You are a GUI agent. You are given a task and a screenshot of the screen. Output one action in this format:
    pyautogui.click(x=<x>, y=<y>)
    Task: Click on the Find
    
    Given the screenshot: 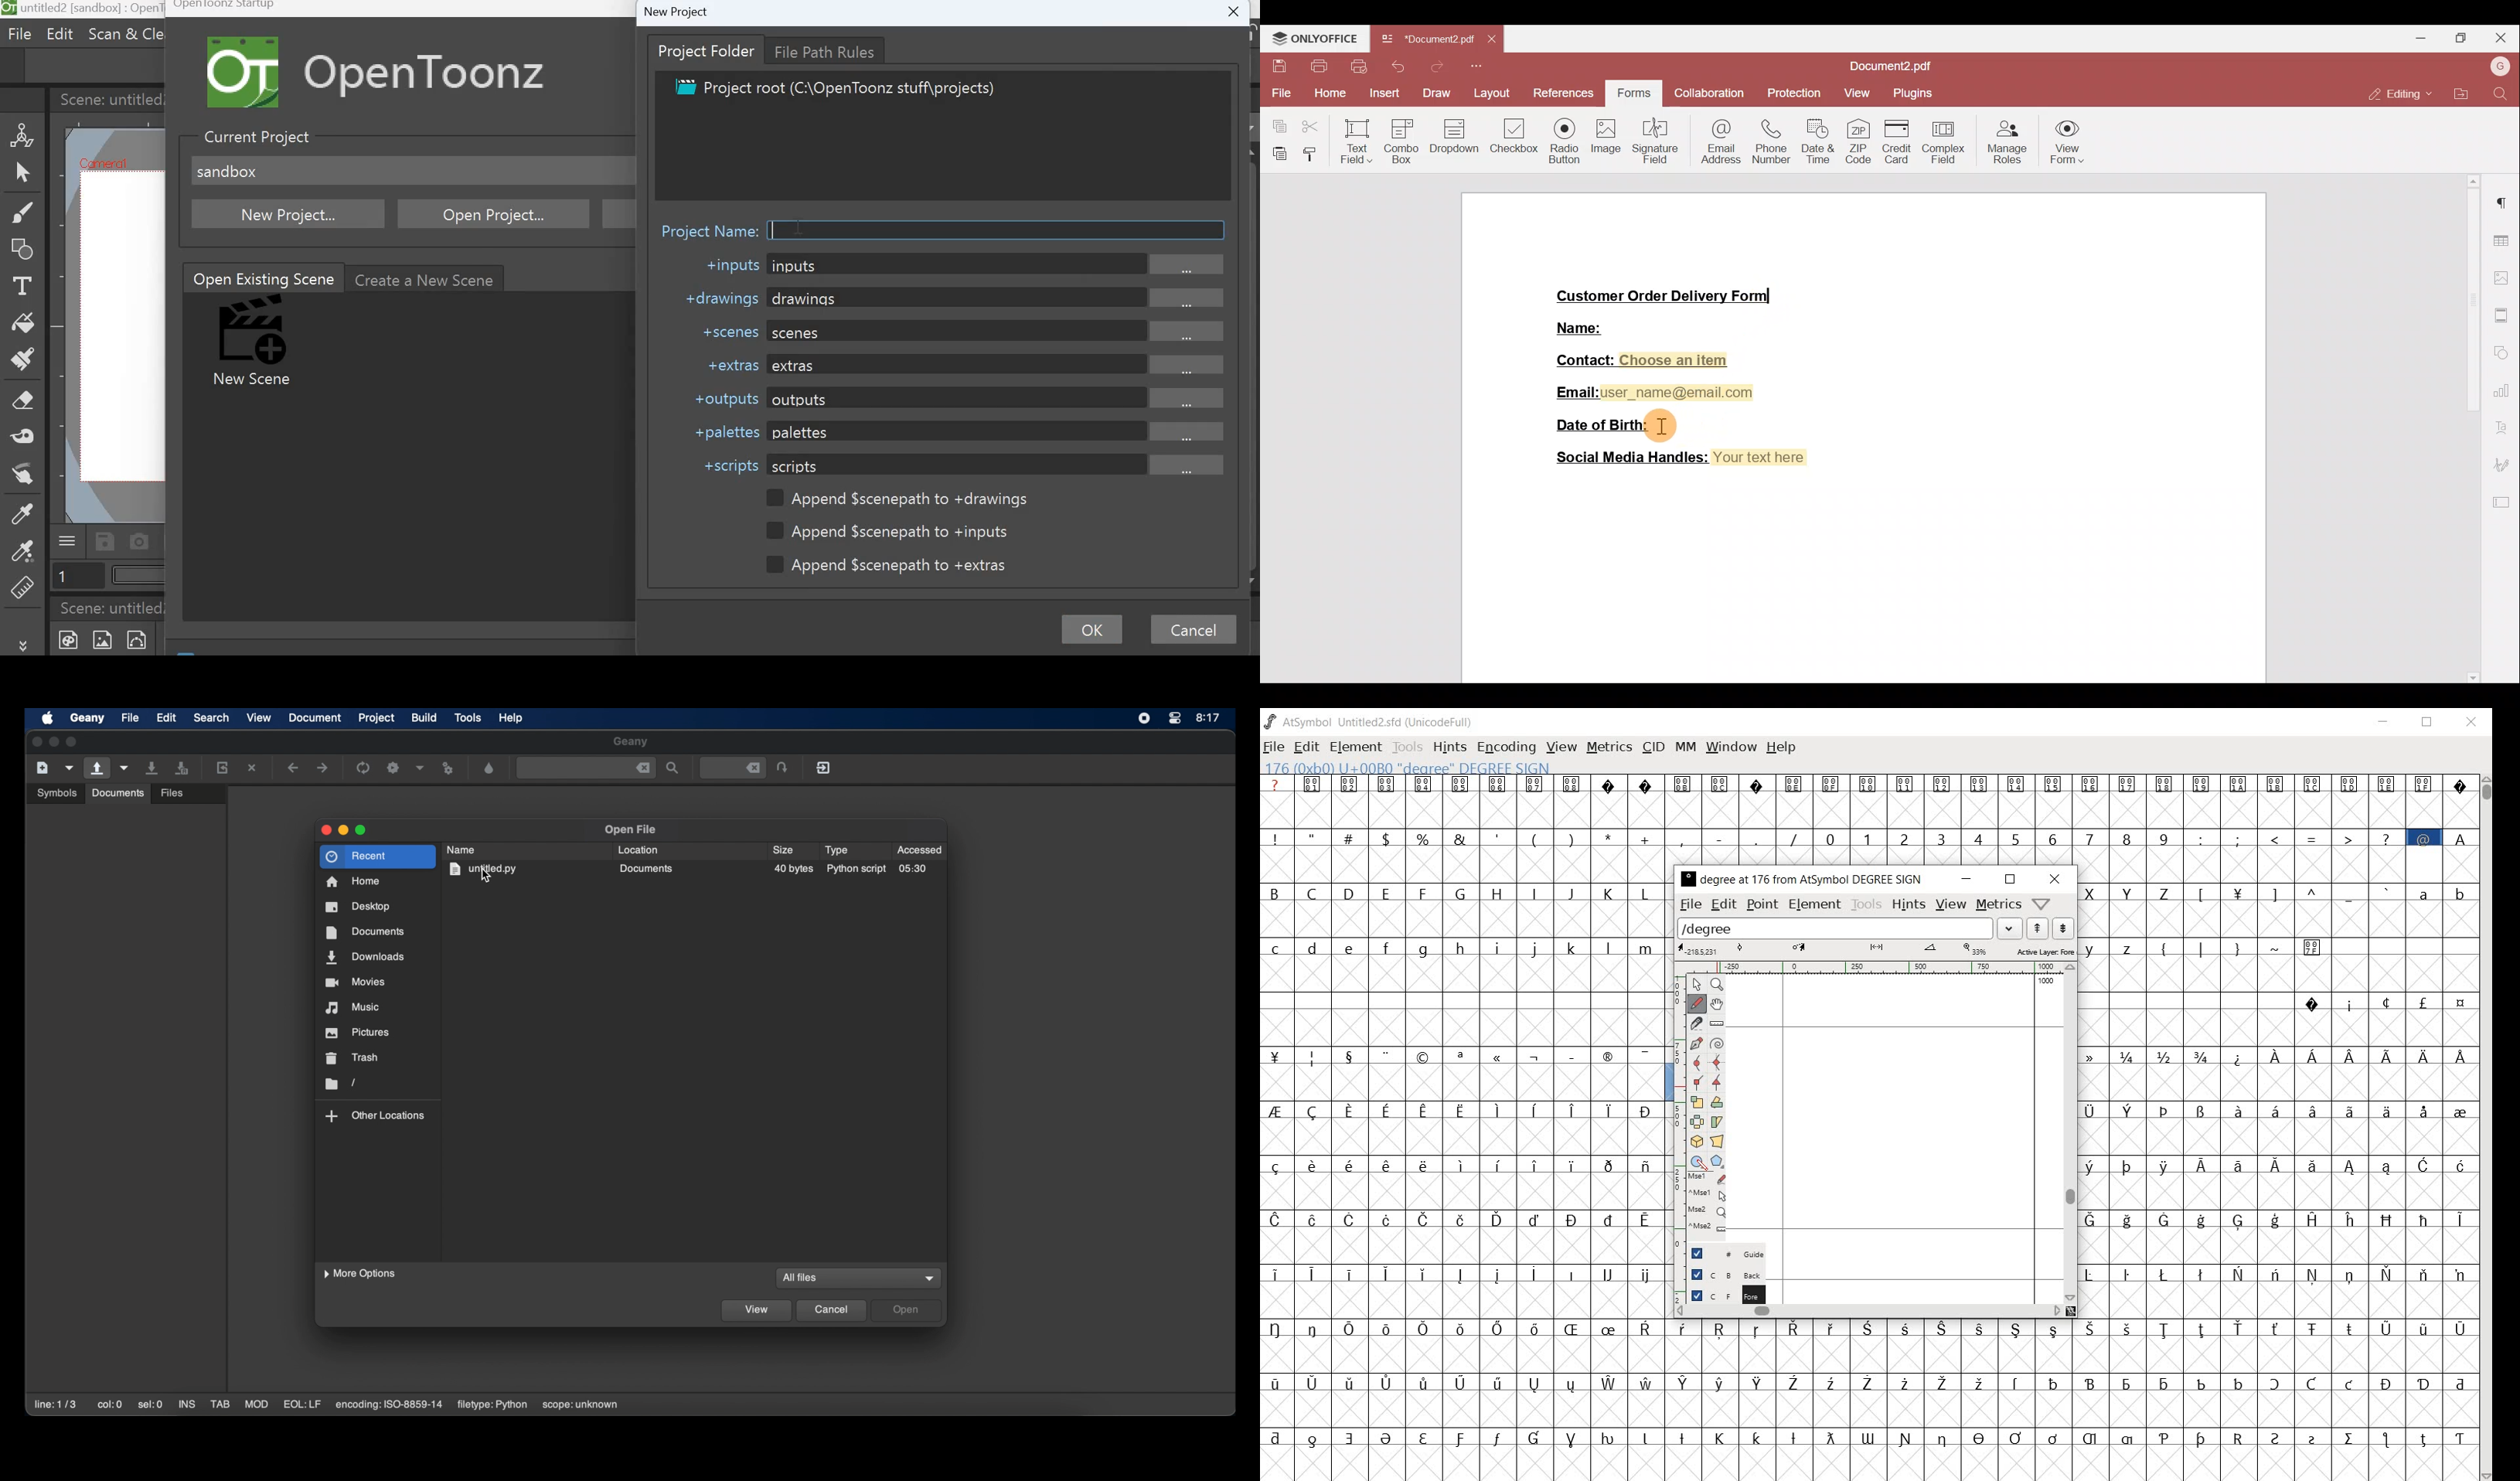 What is the action you would take?
    pyautogui.click(x=2501, y=93)
    